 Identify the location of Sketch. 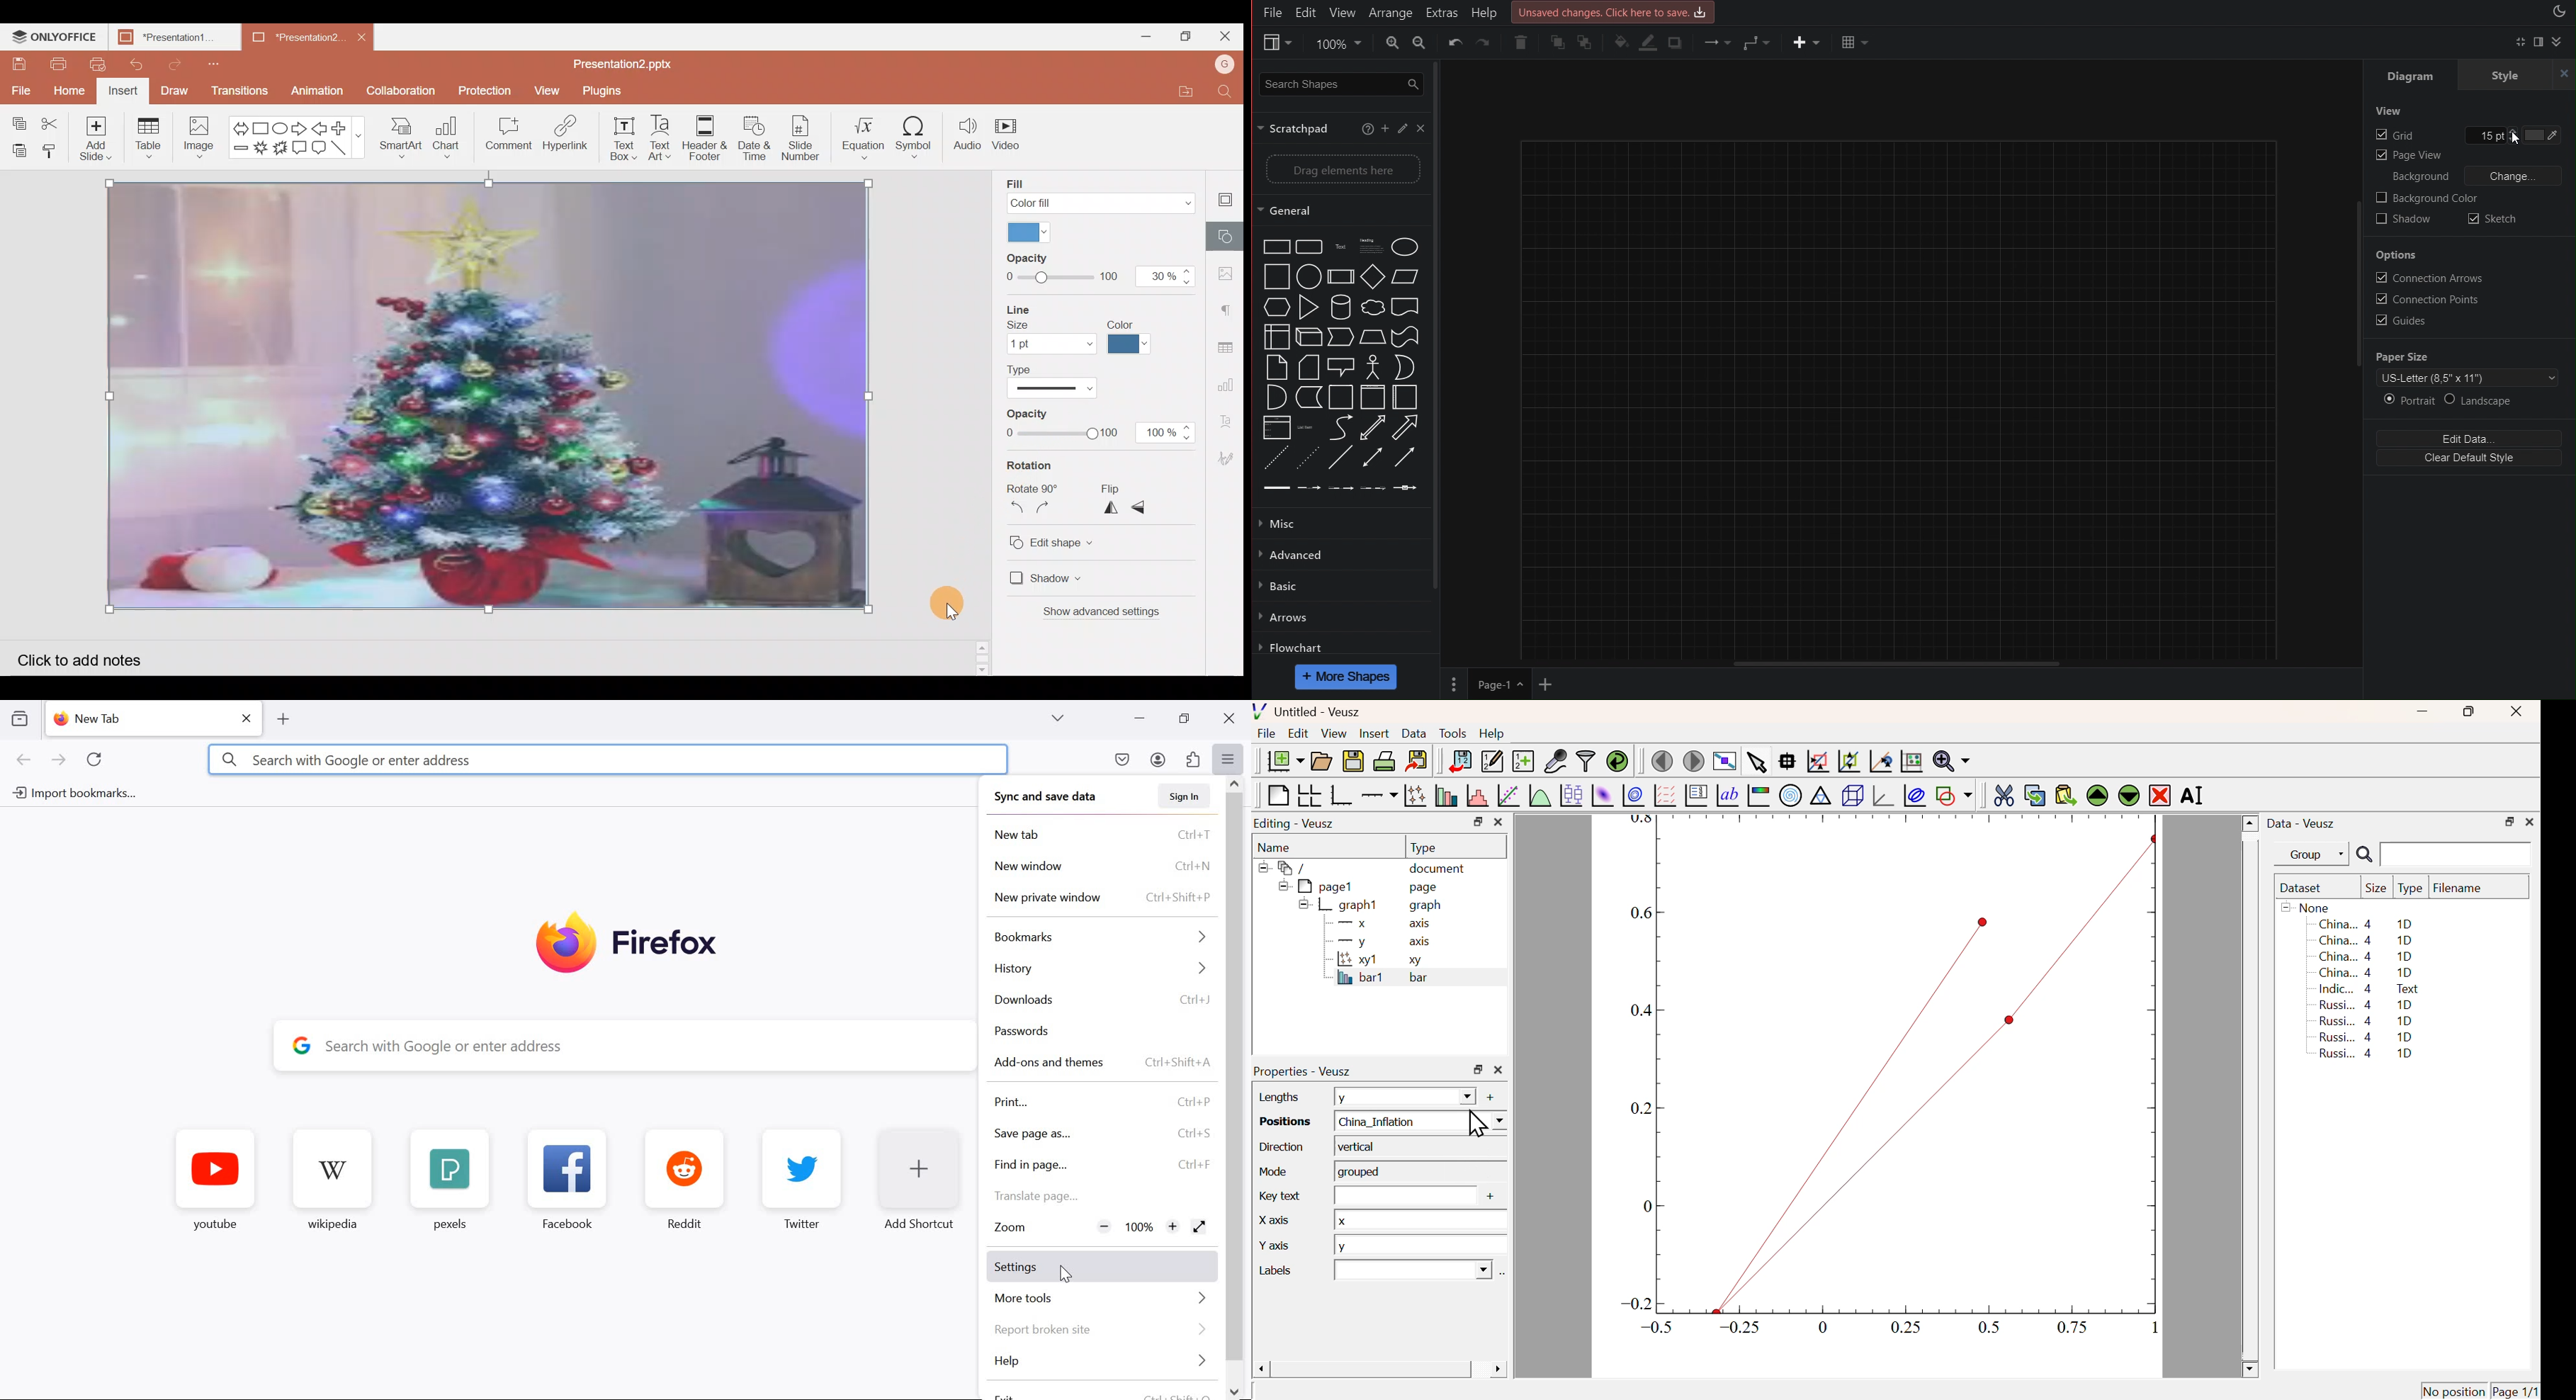
(2492, 220).